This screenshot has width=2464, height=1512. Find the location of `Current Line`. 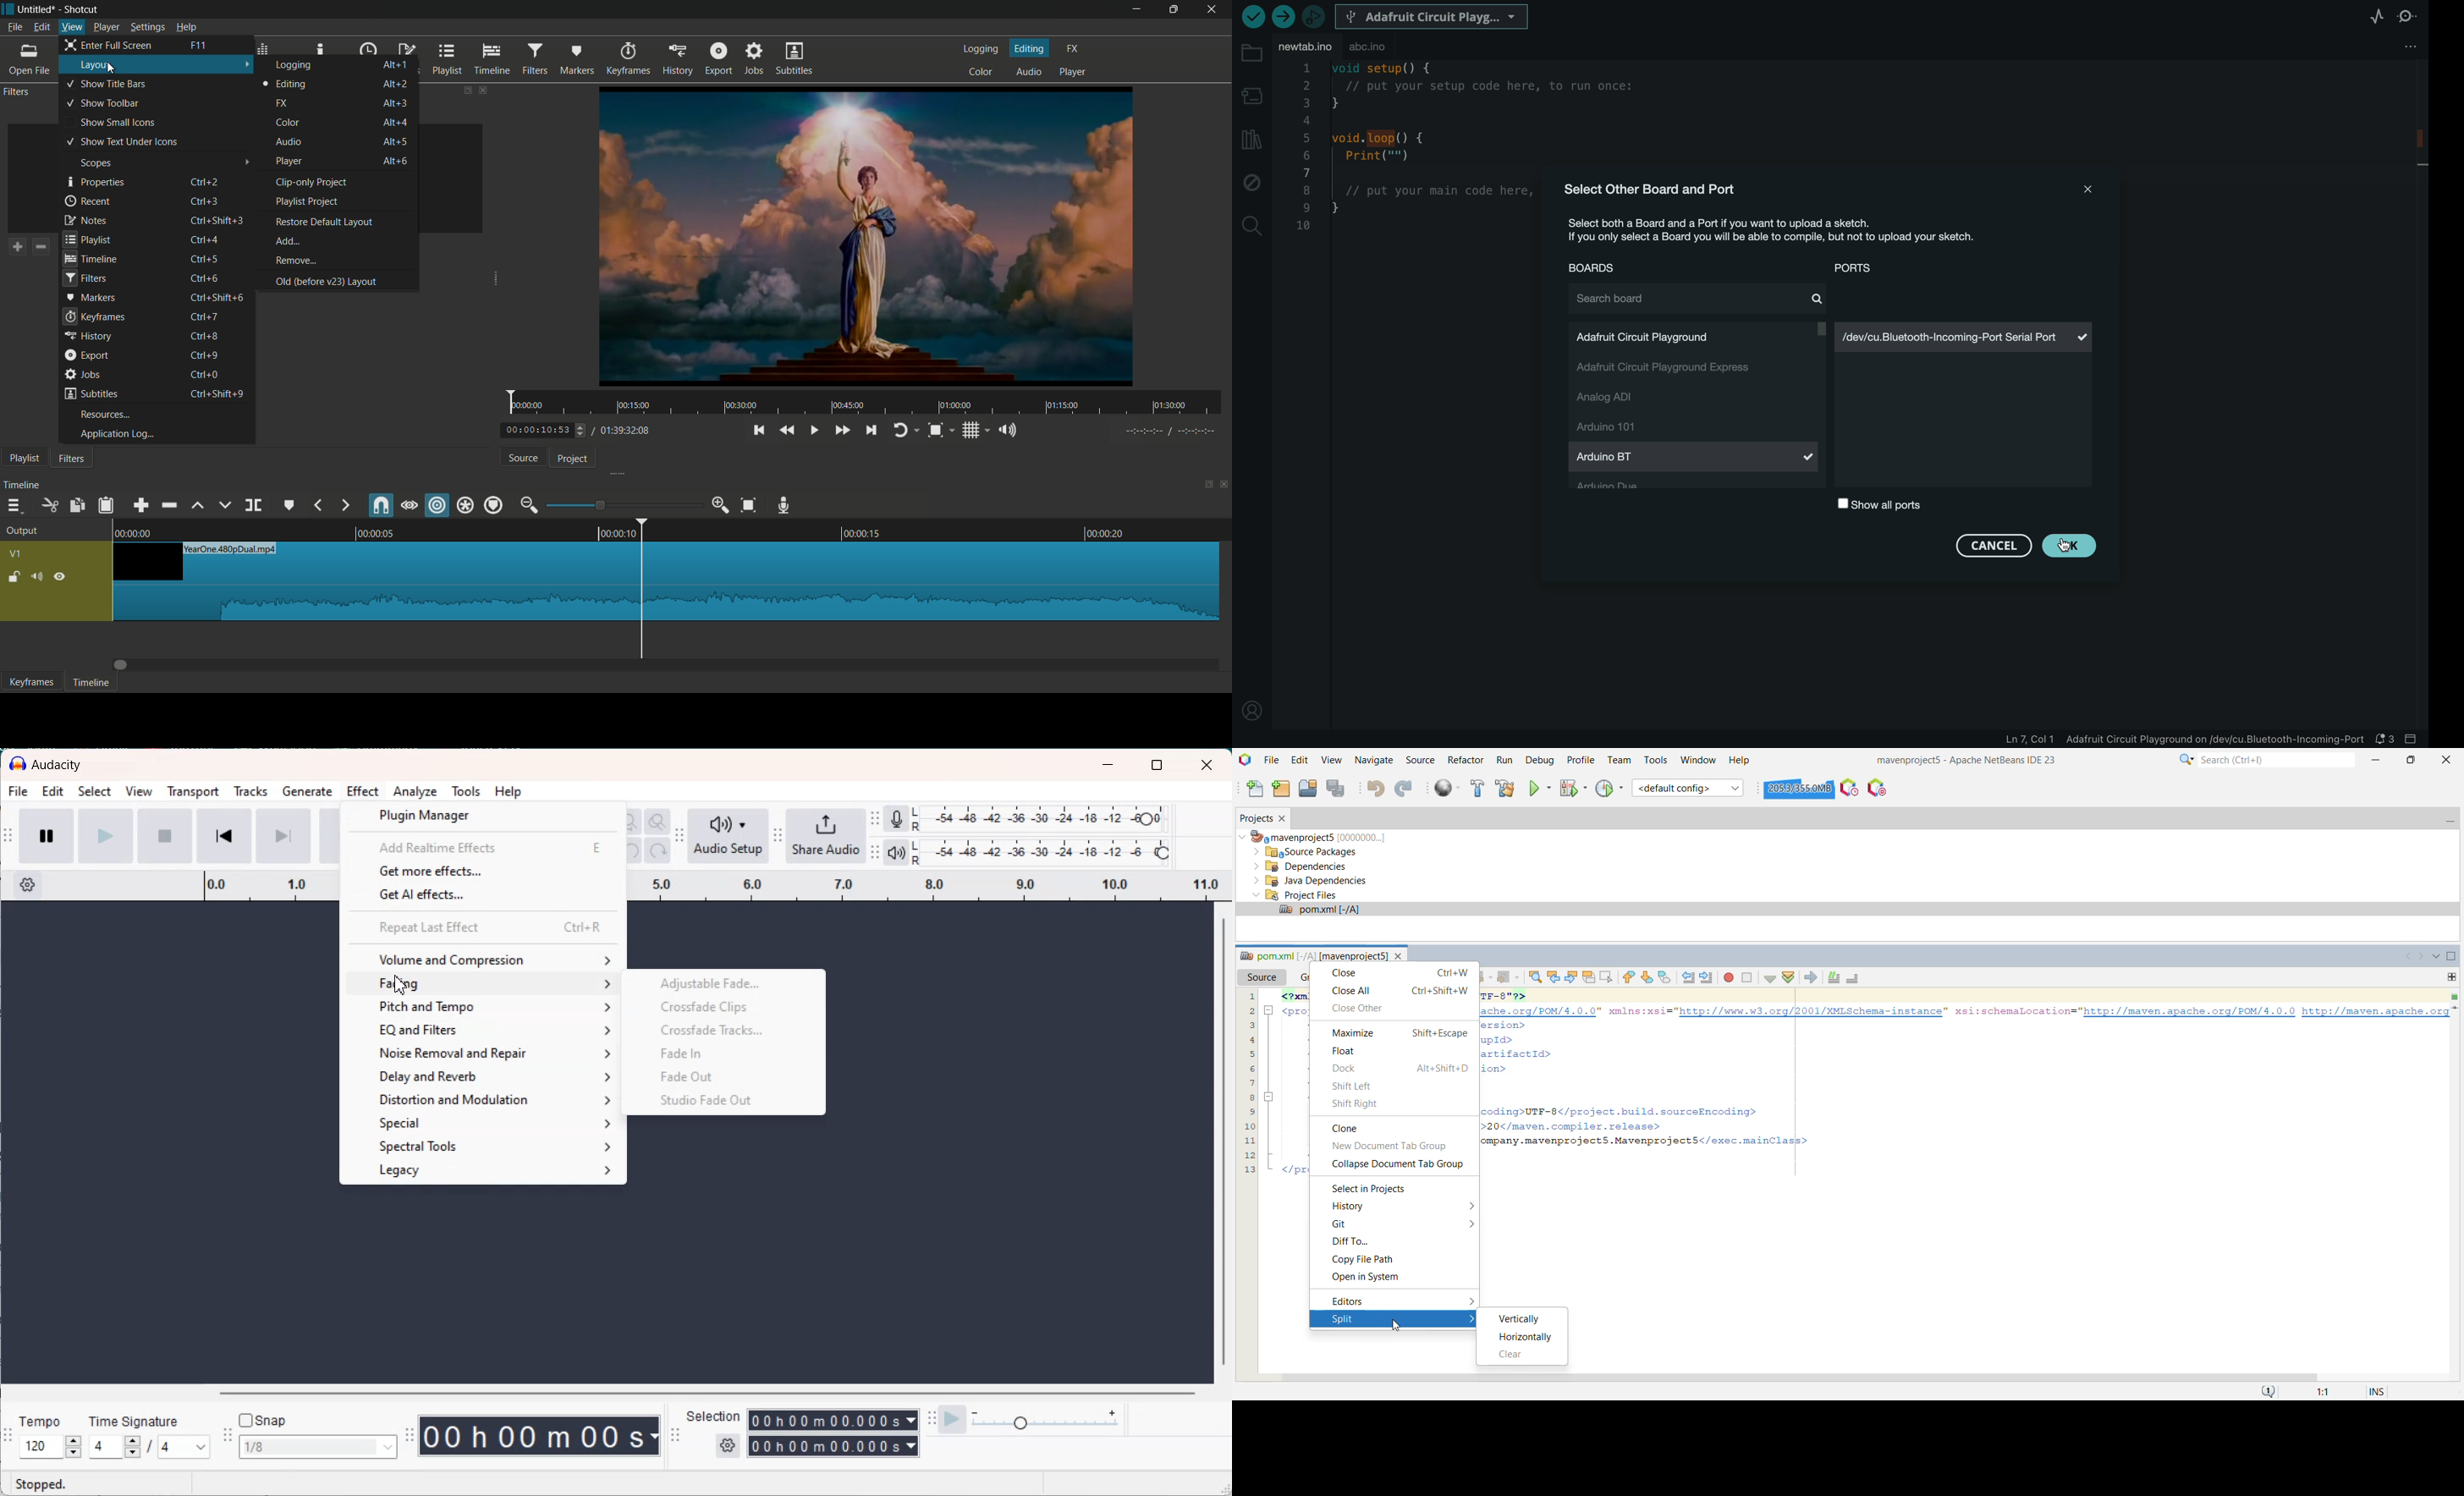

Current Line is located at coordinates (2456, 1009).